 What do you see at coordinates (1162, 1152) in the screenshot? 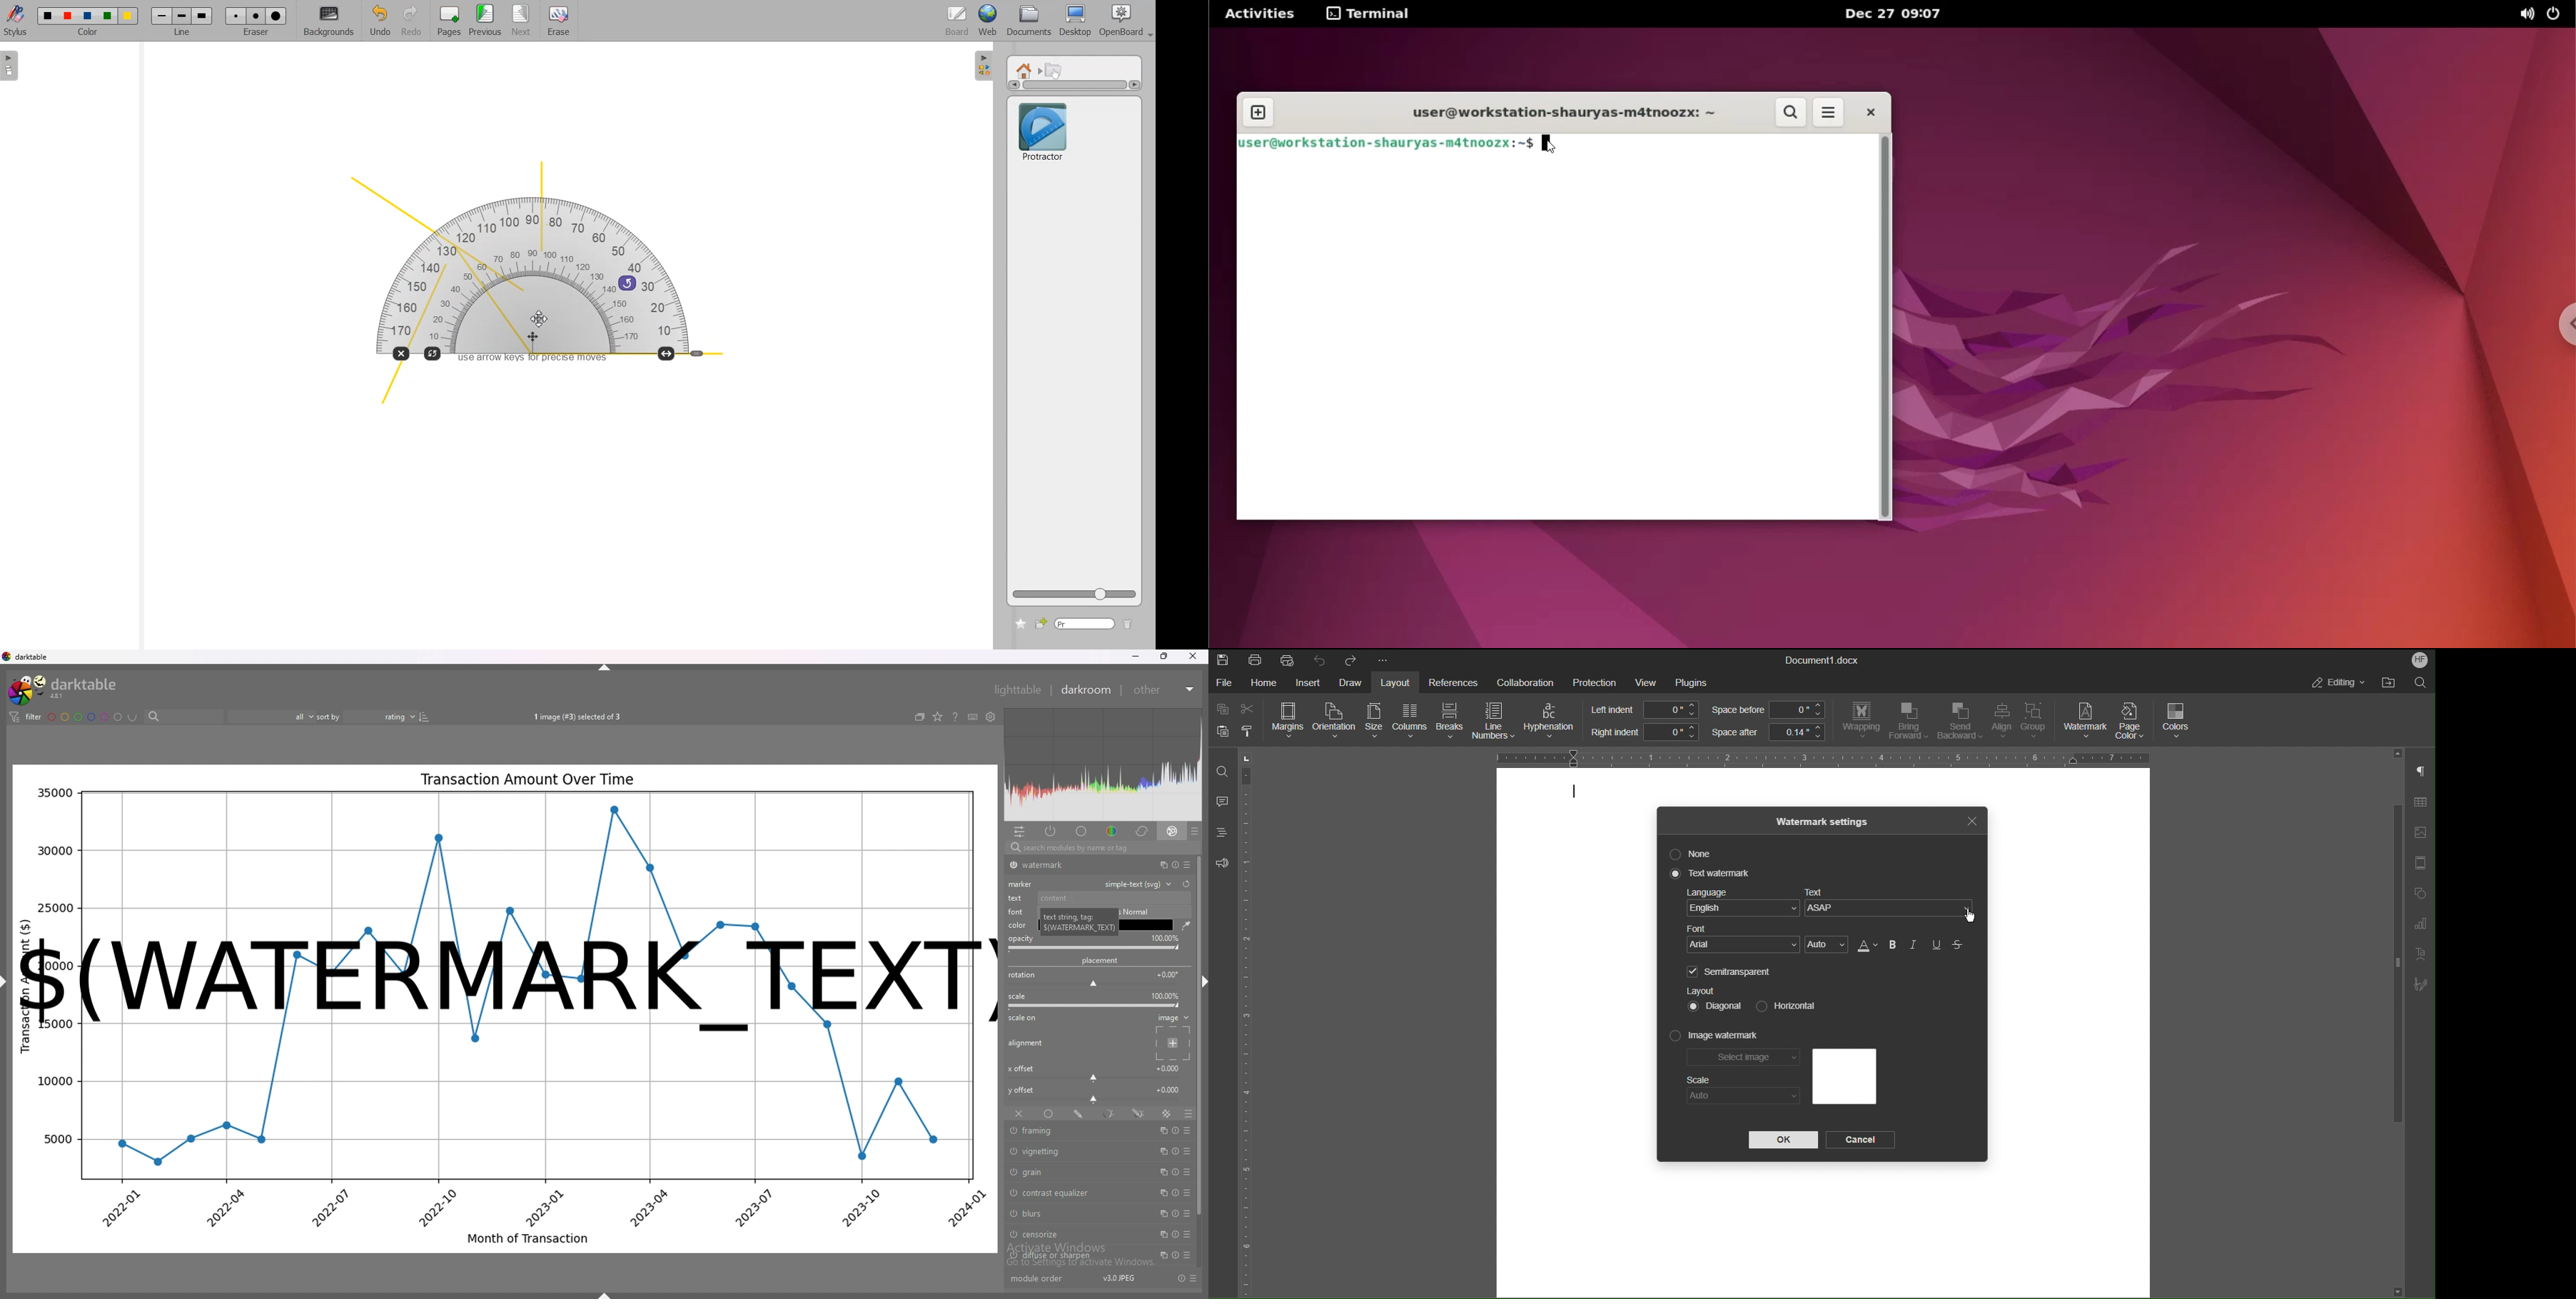
I see `multiple instances action` at bounding box center [1162, 1152].